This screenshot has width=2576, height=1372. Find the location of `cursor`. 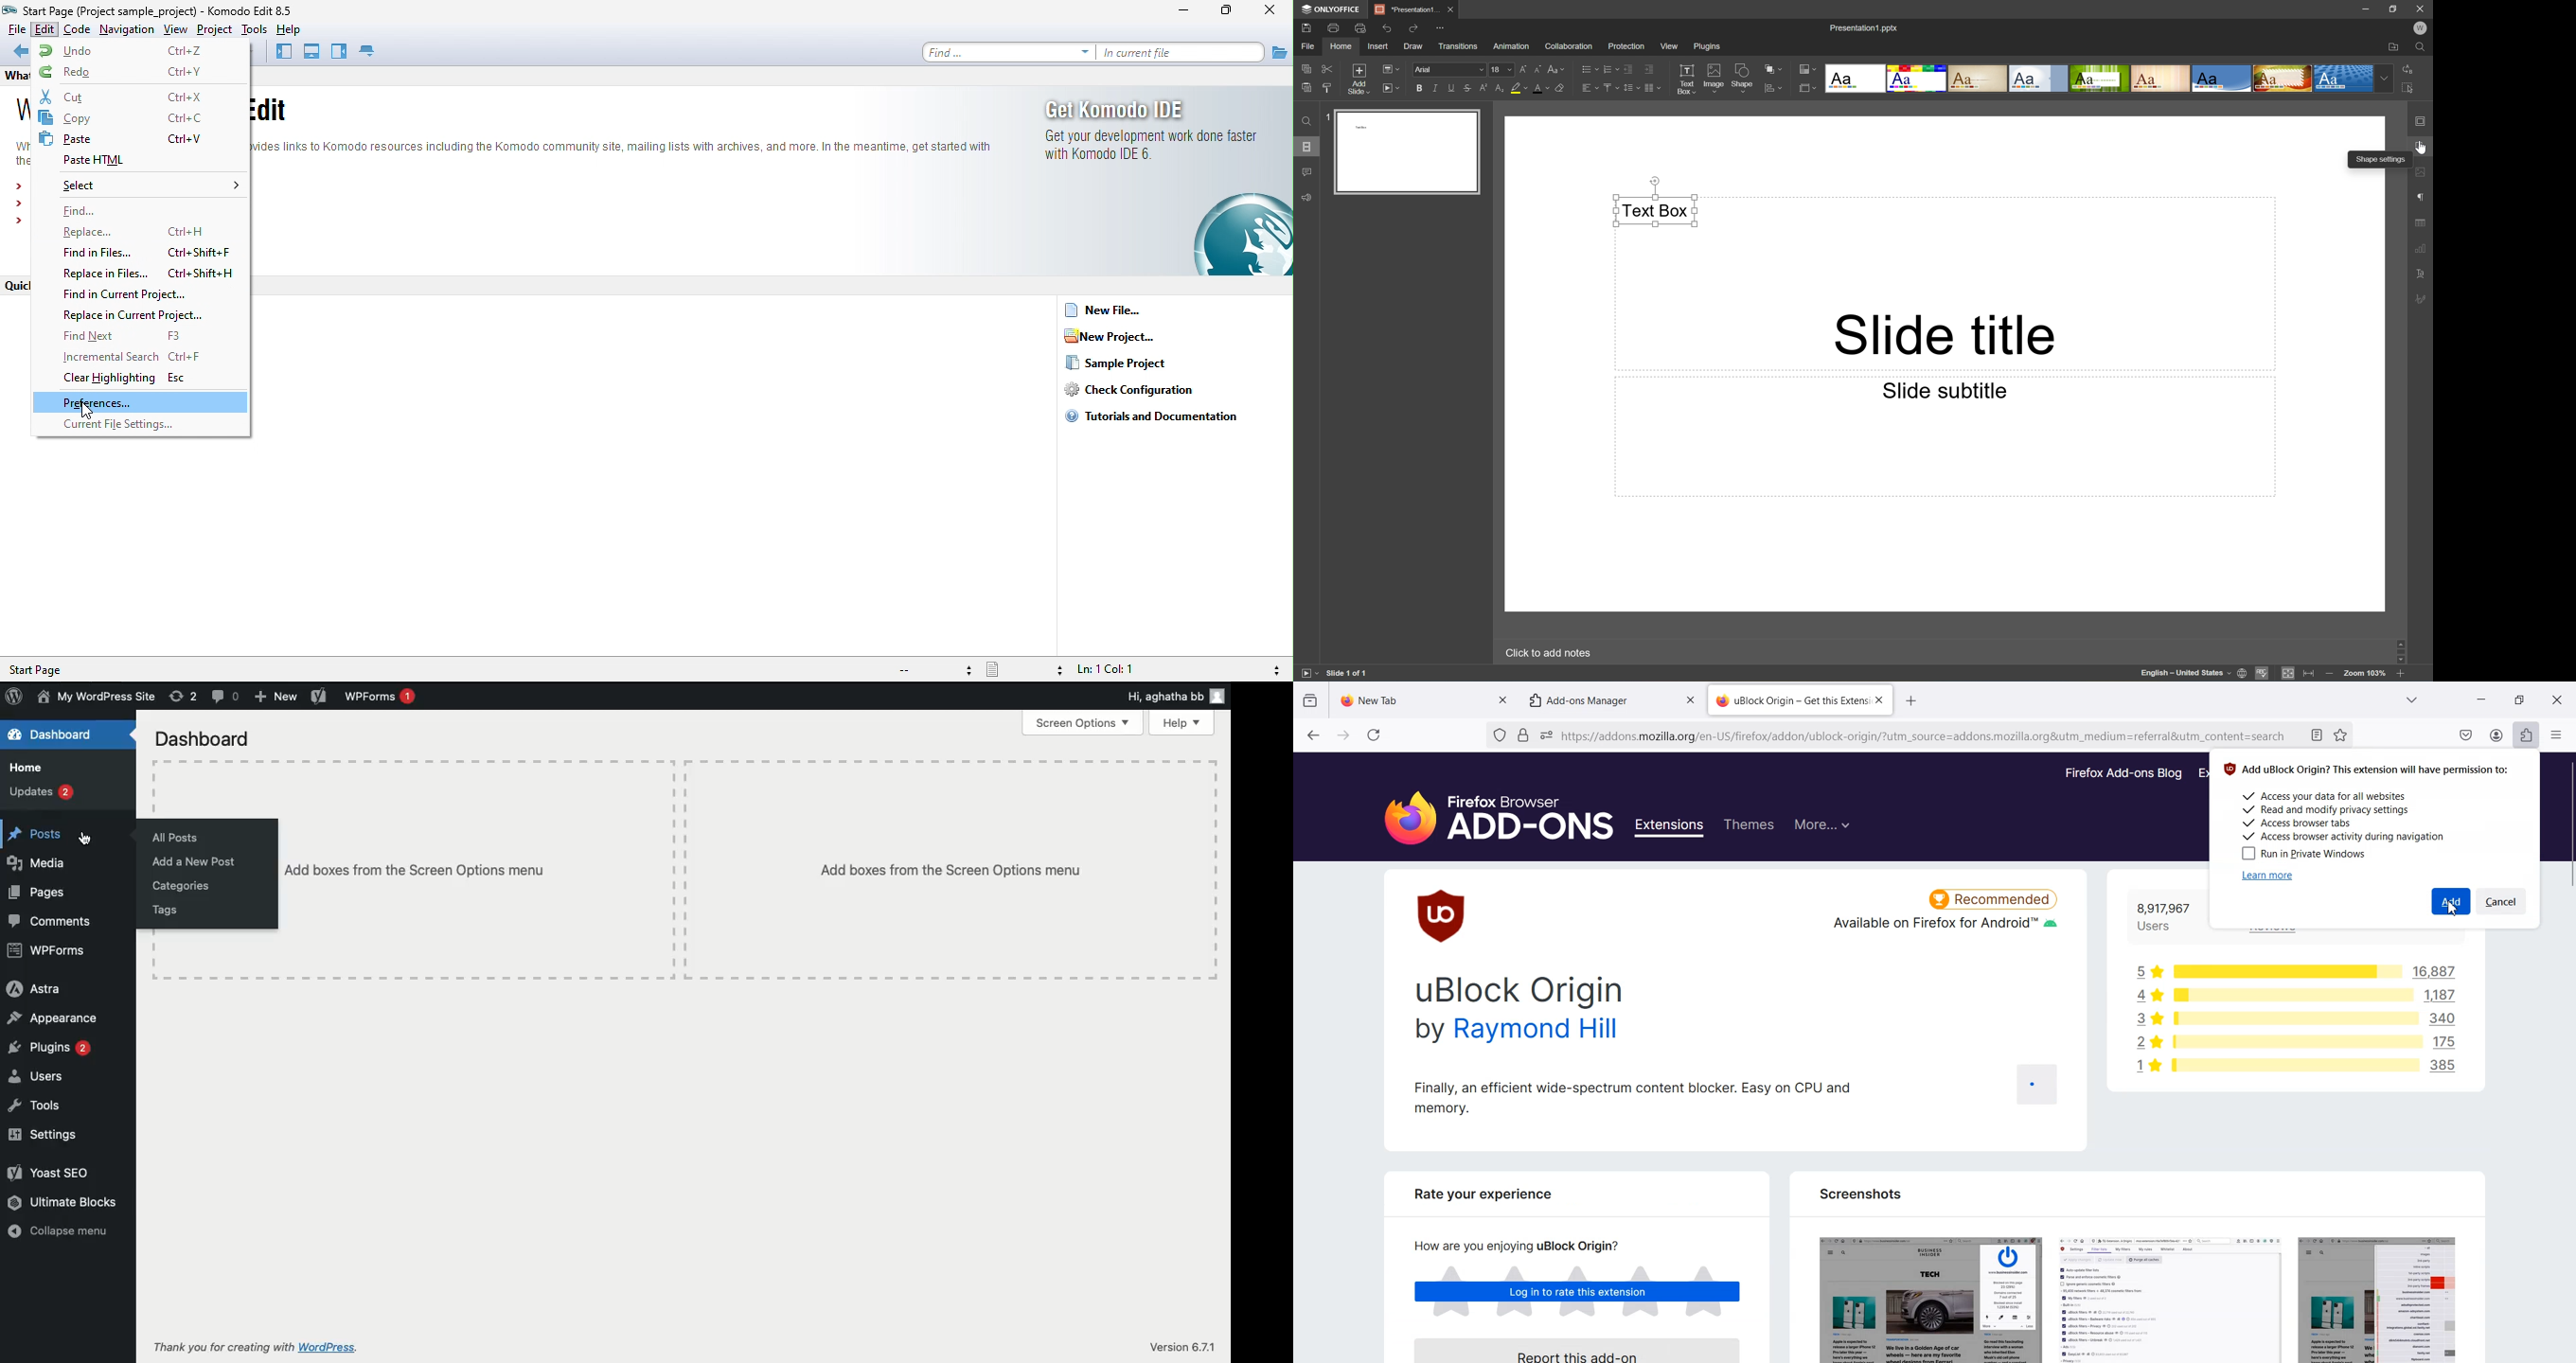

cursor is located at coordinates (88, 838).